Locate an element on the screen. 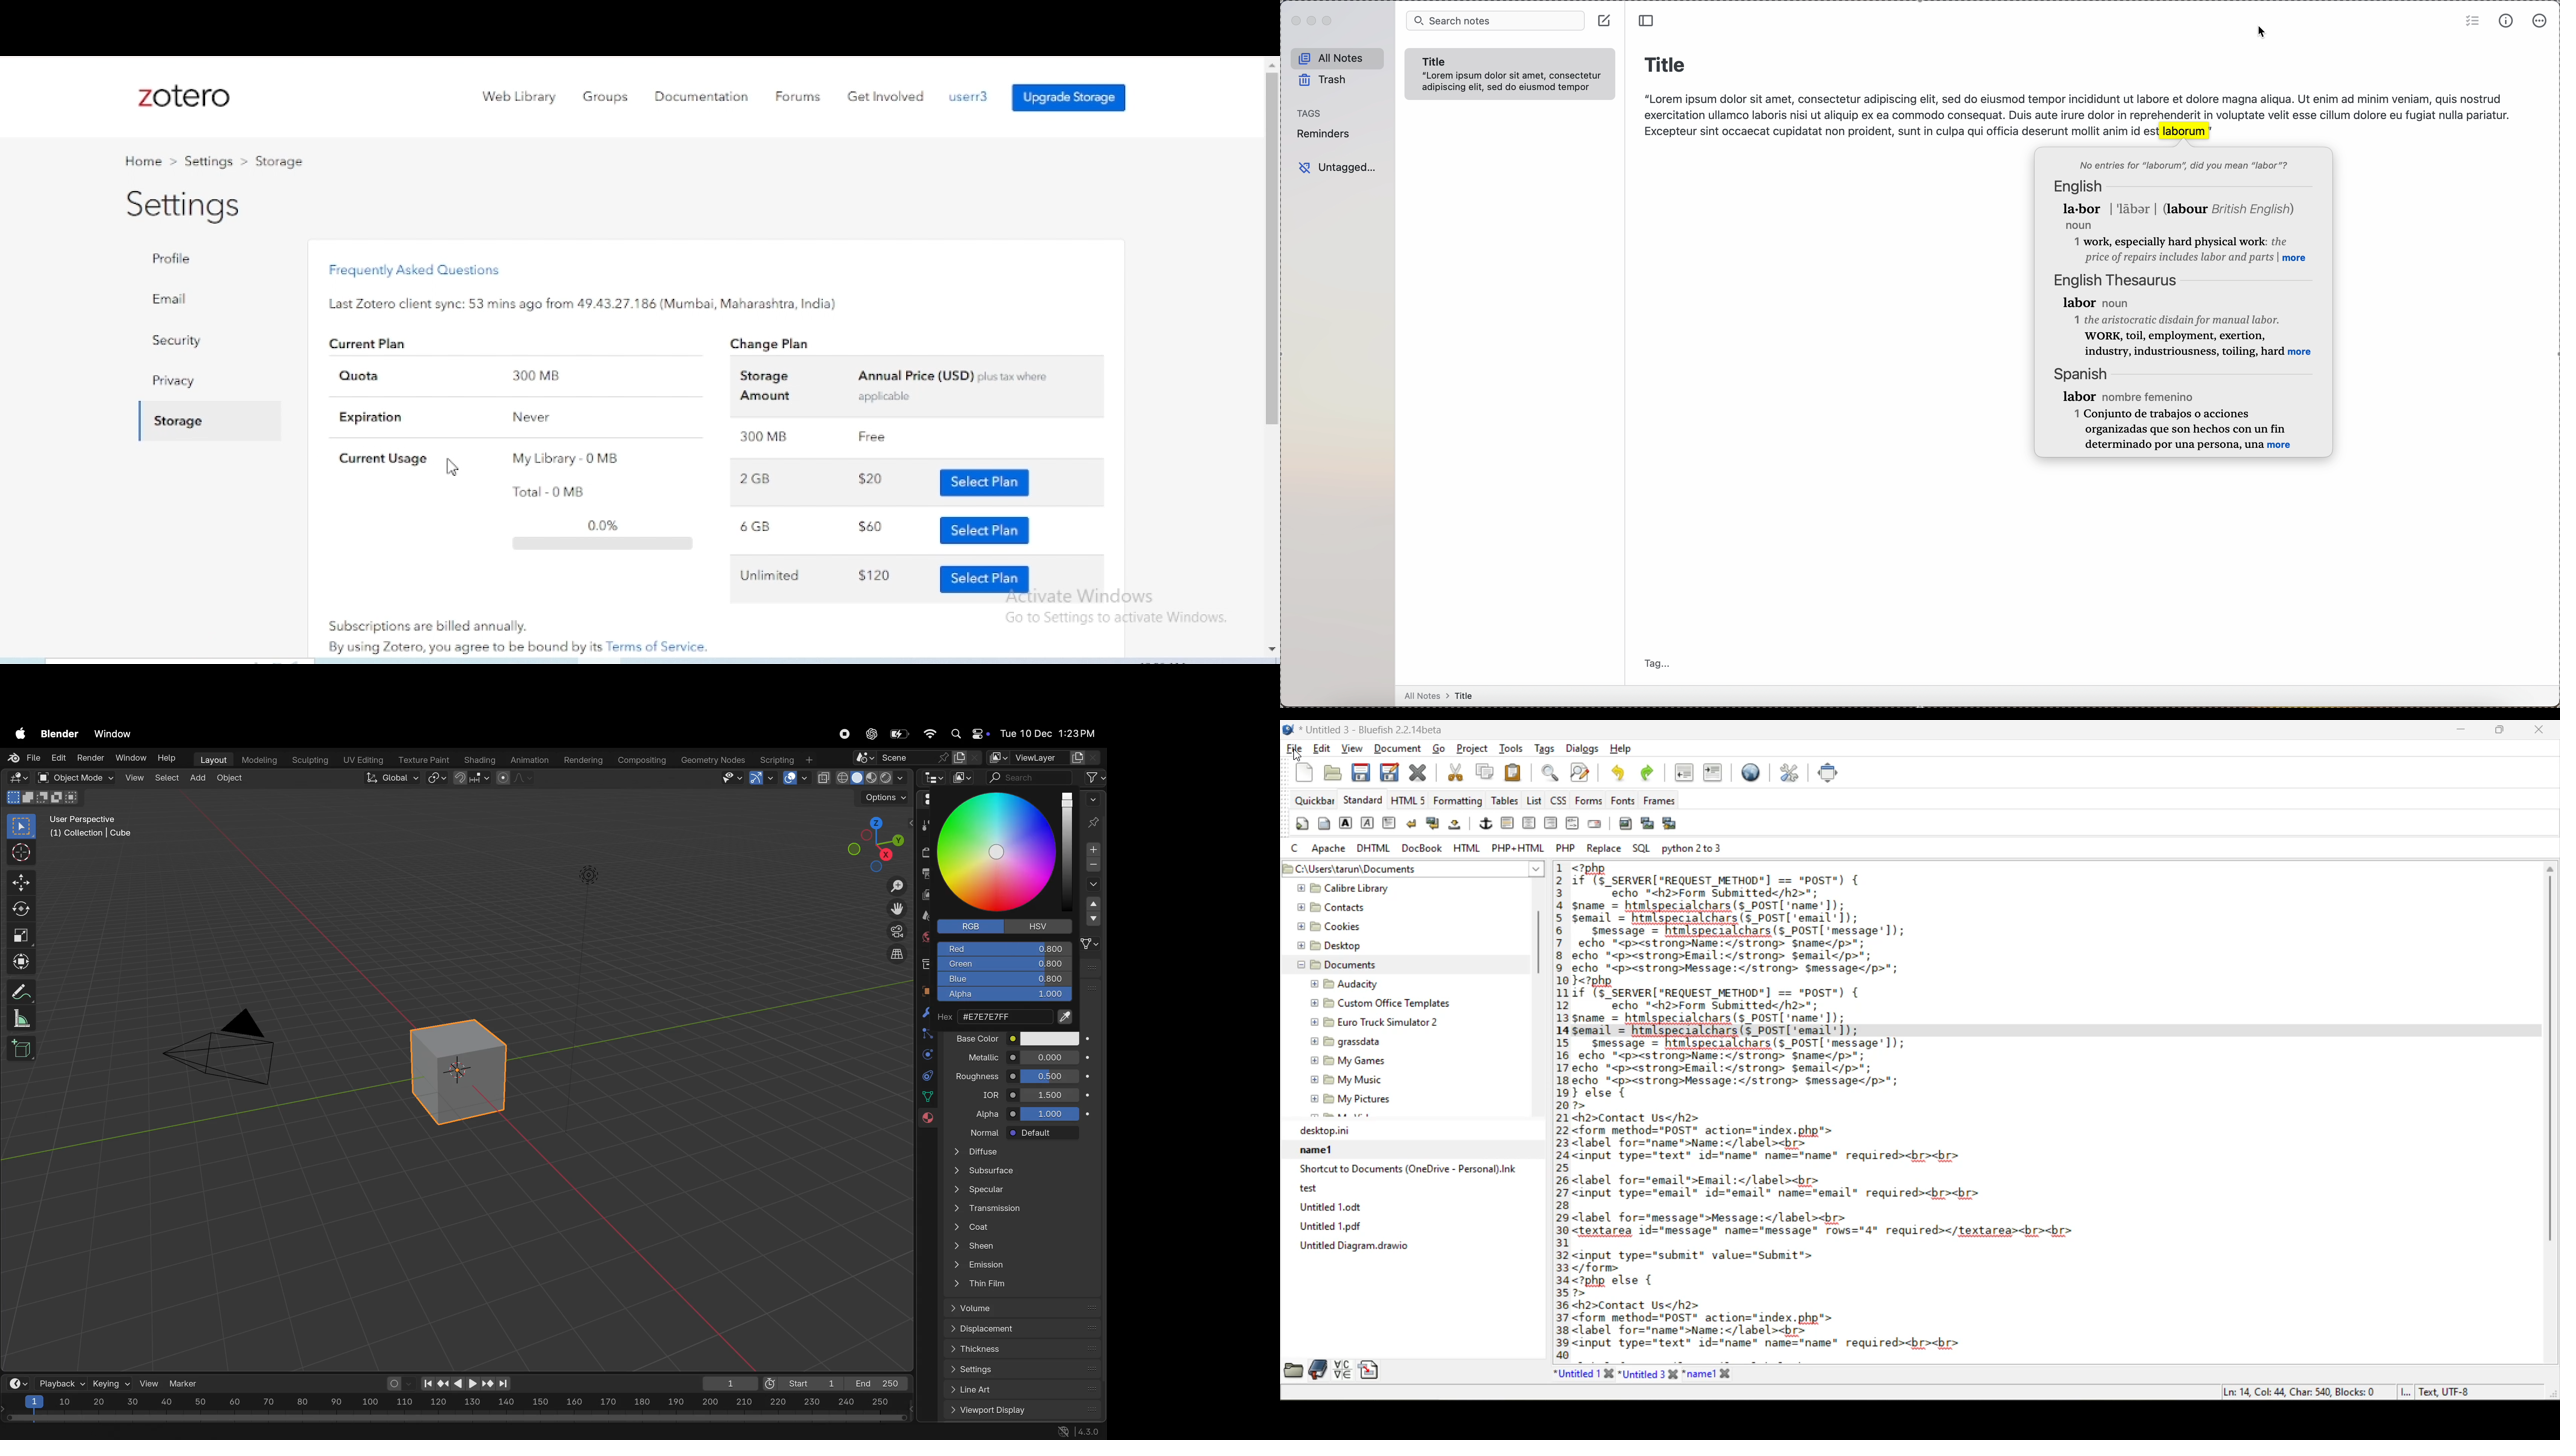 The image size is (2576, 1456). file browser is located at coordinates (1292, 1370).